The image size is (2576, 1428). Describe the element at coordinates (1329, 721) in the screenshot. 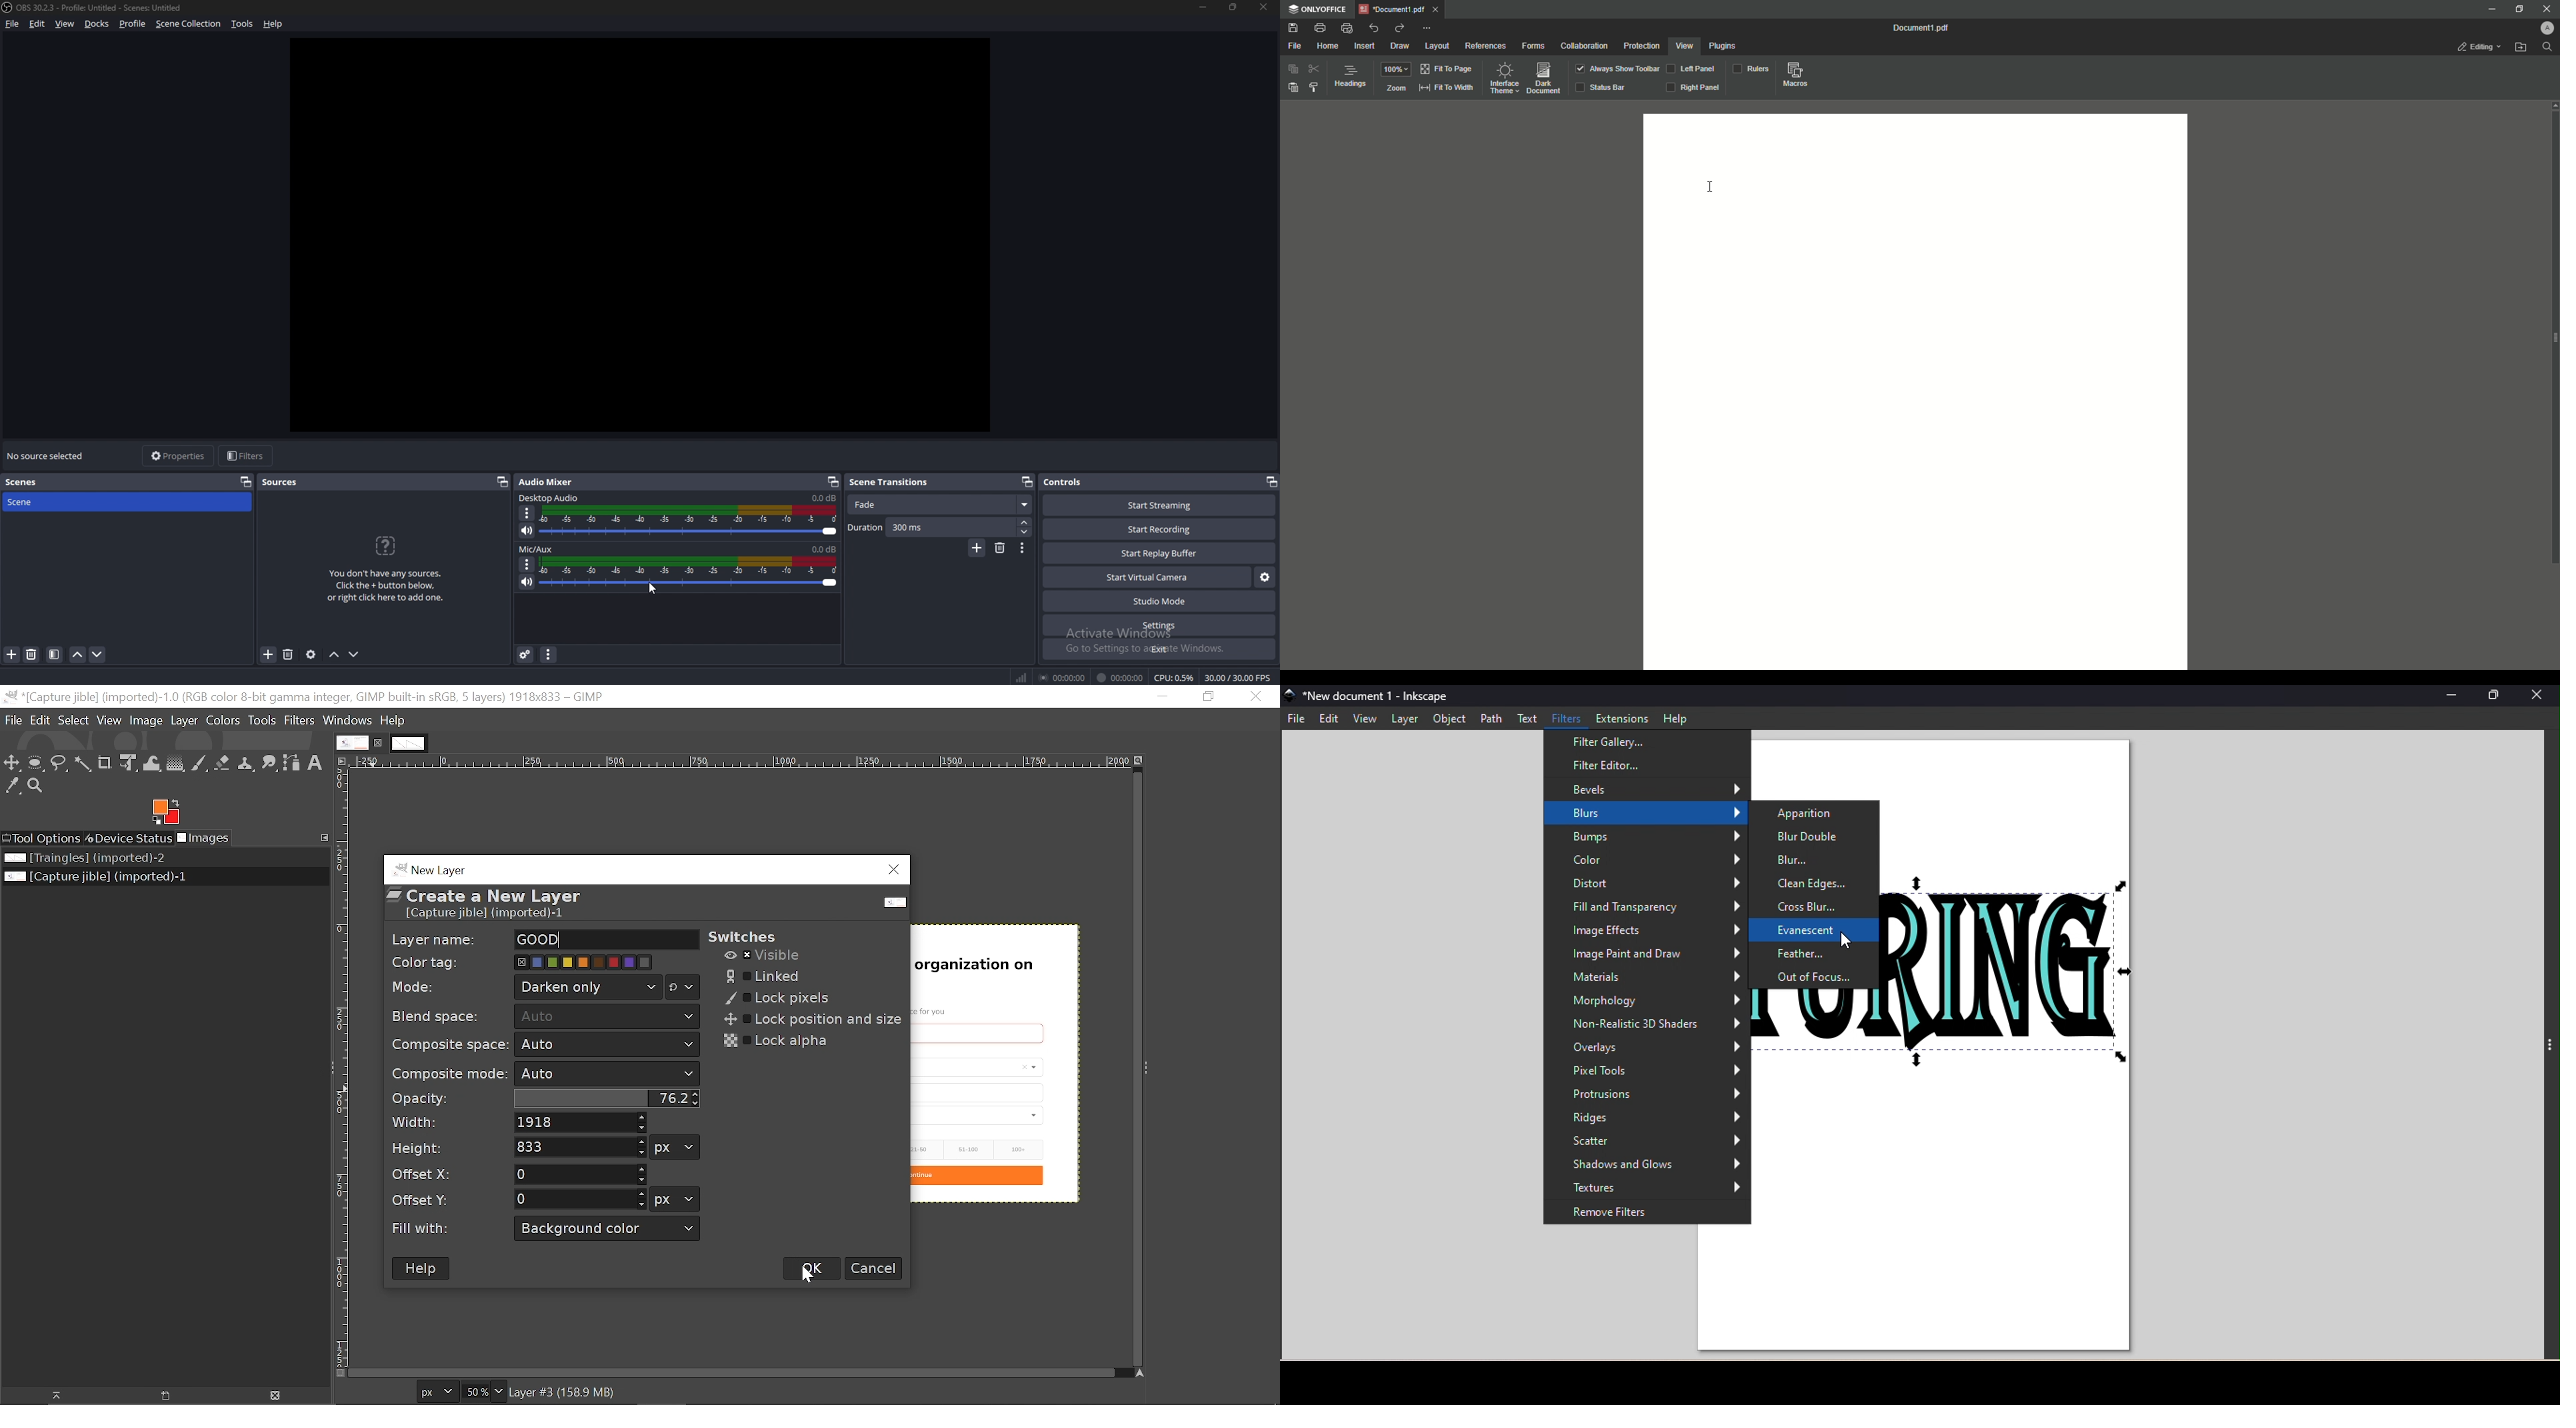

I see `Edit` at that location.